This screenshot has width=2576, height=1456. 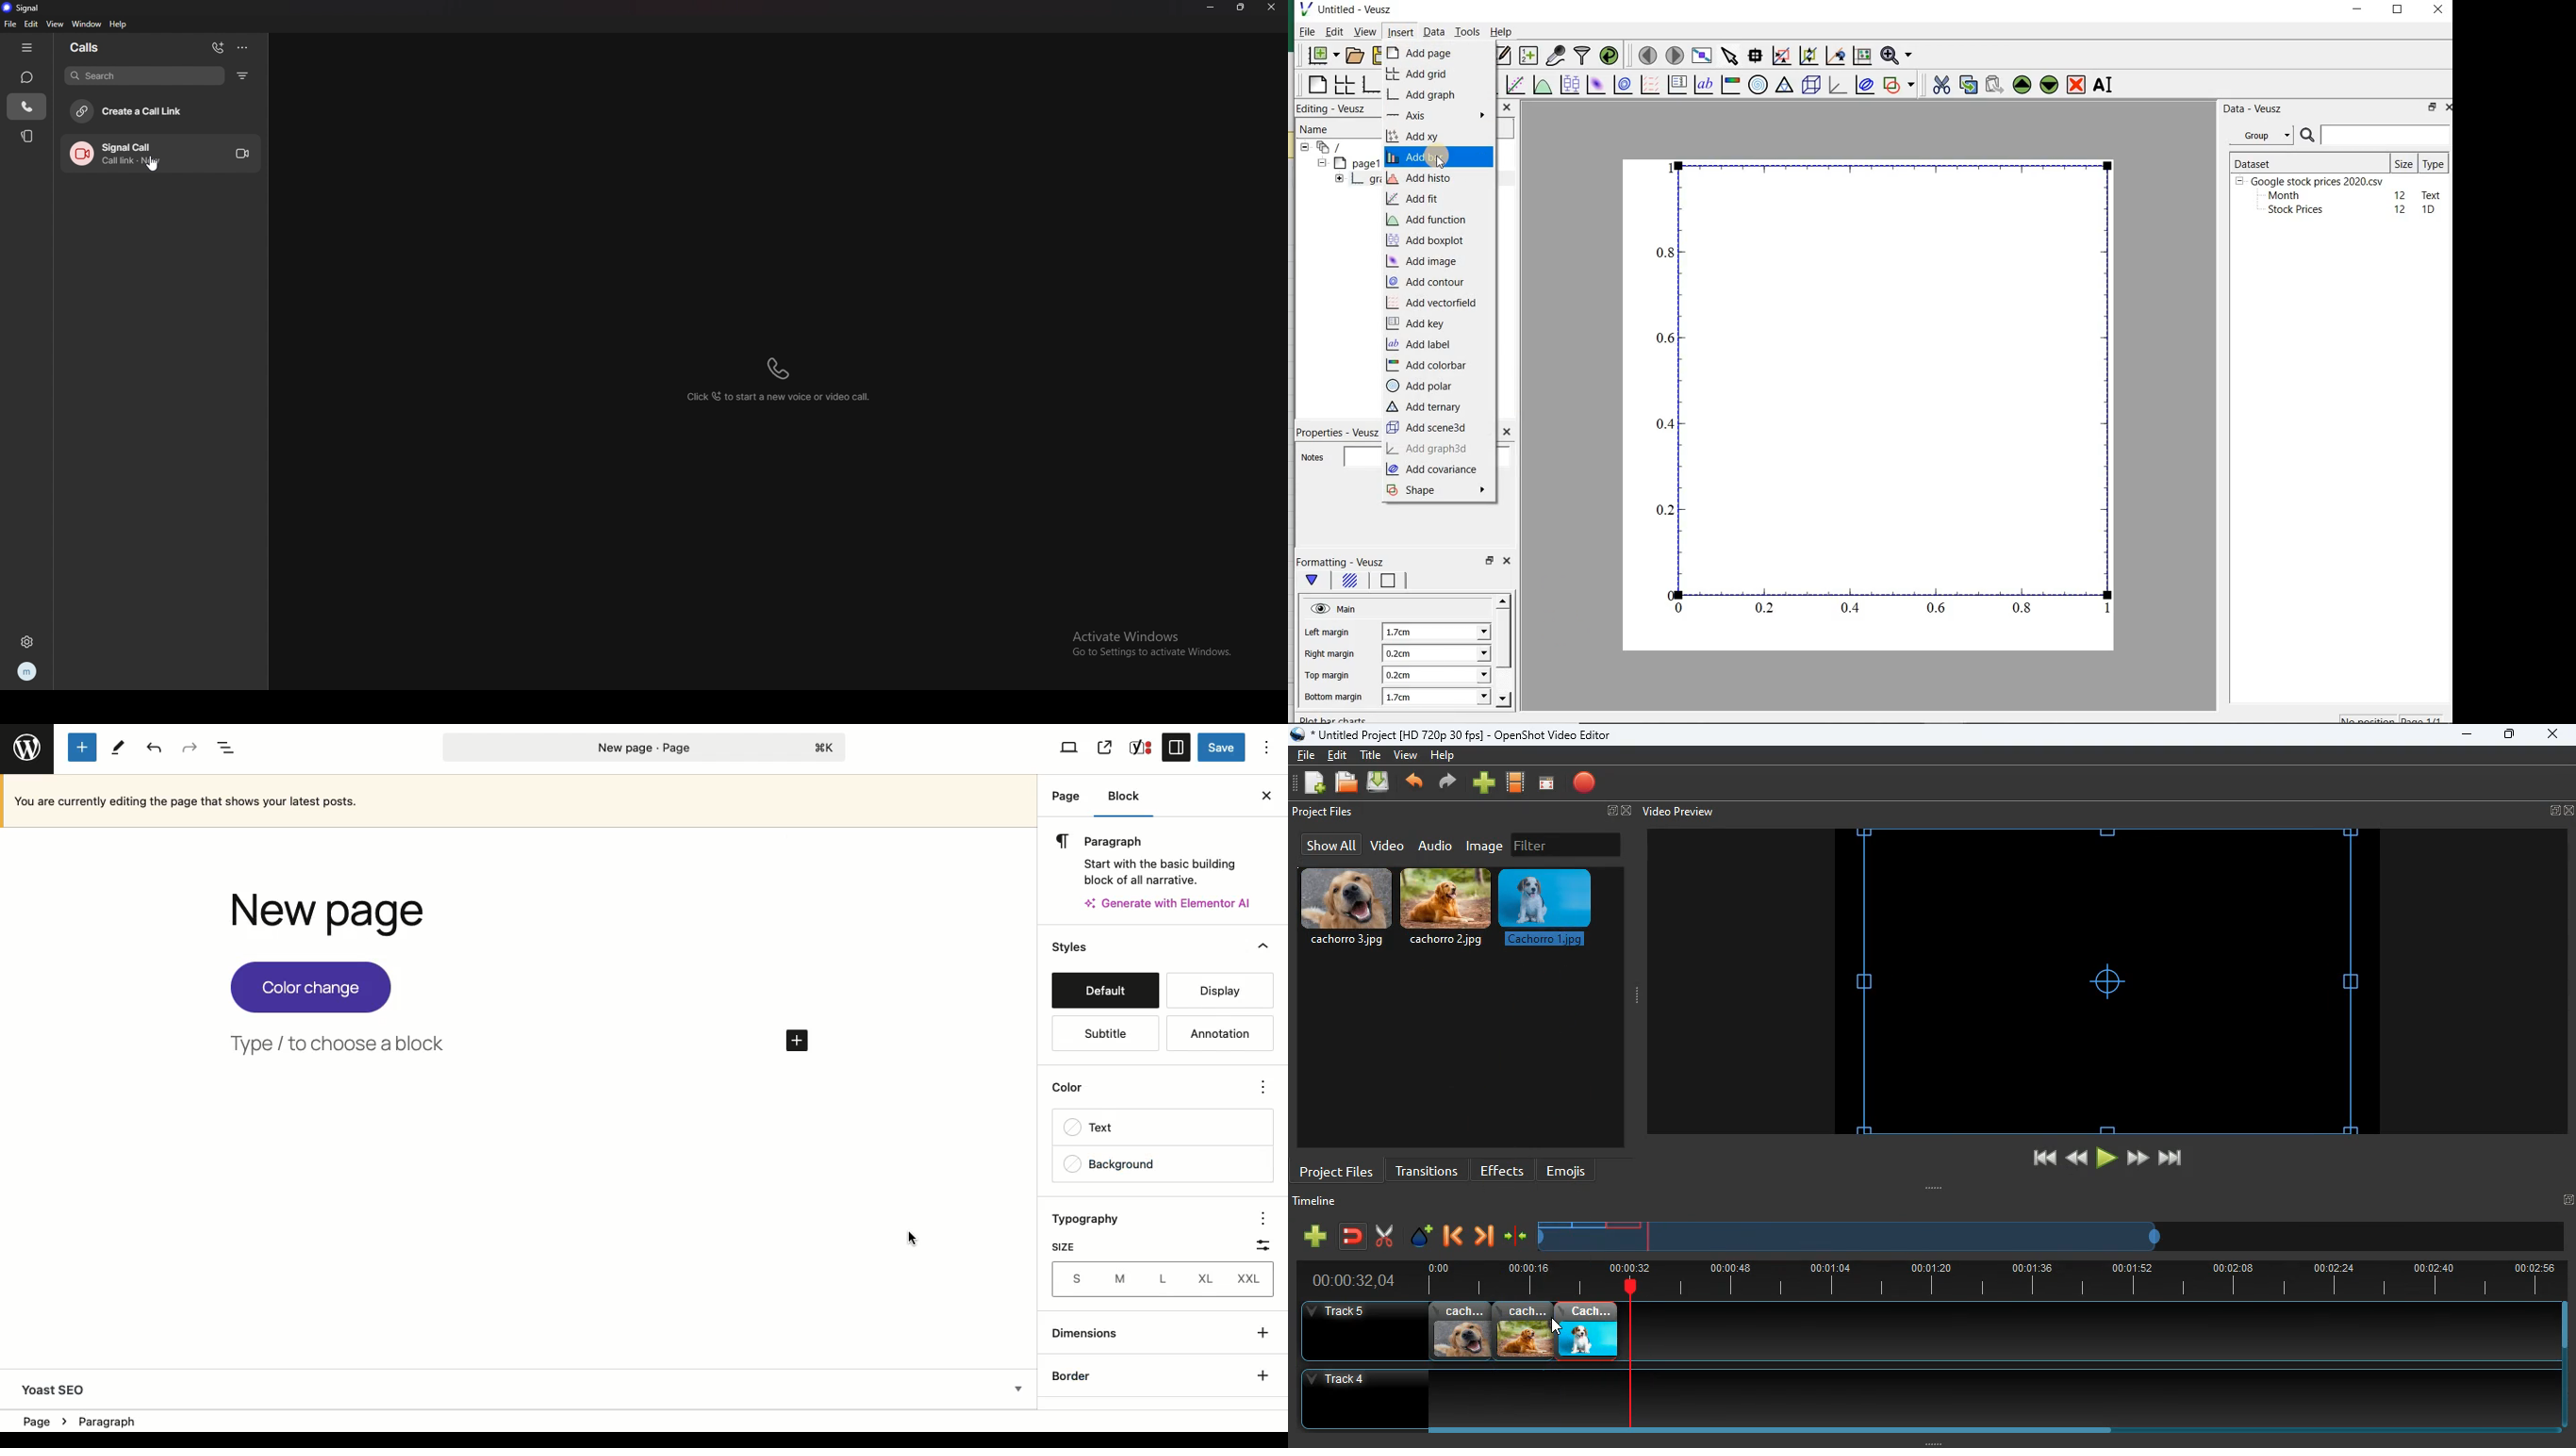 What do you see at coordinates (1095, 1333) in the screenshot?
I see `Dimensions` at bounding box center [1095, 1333].